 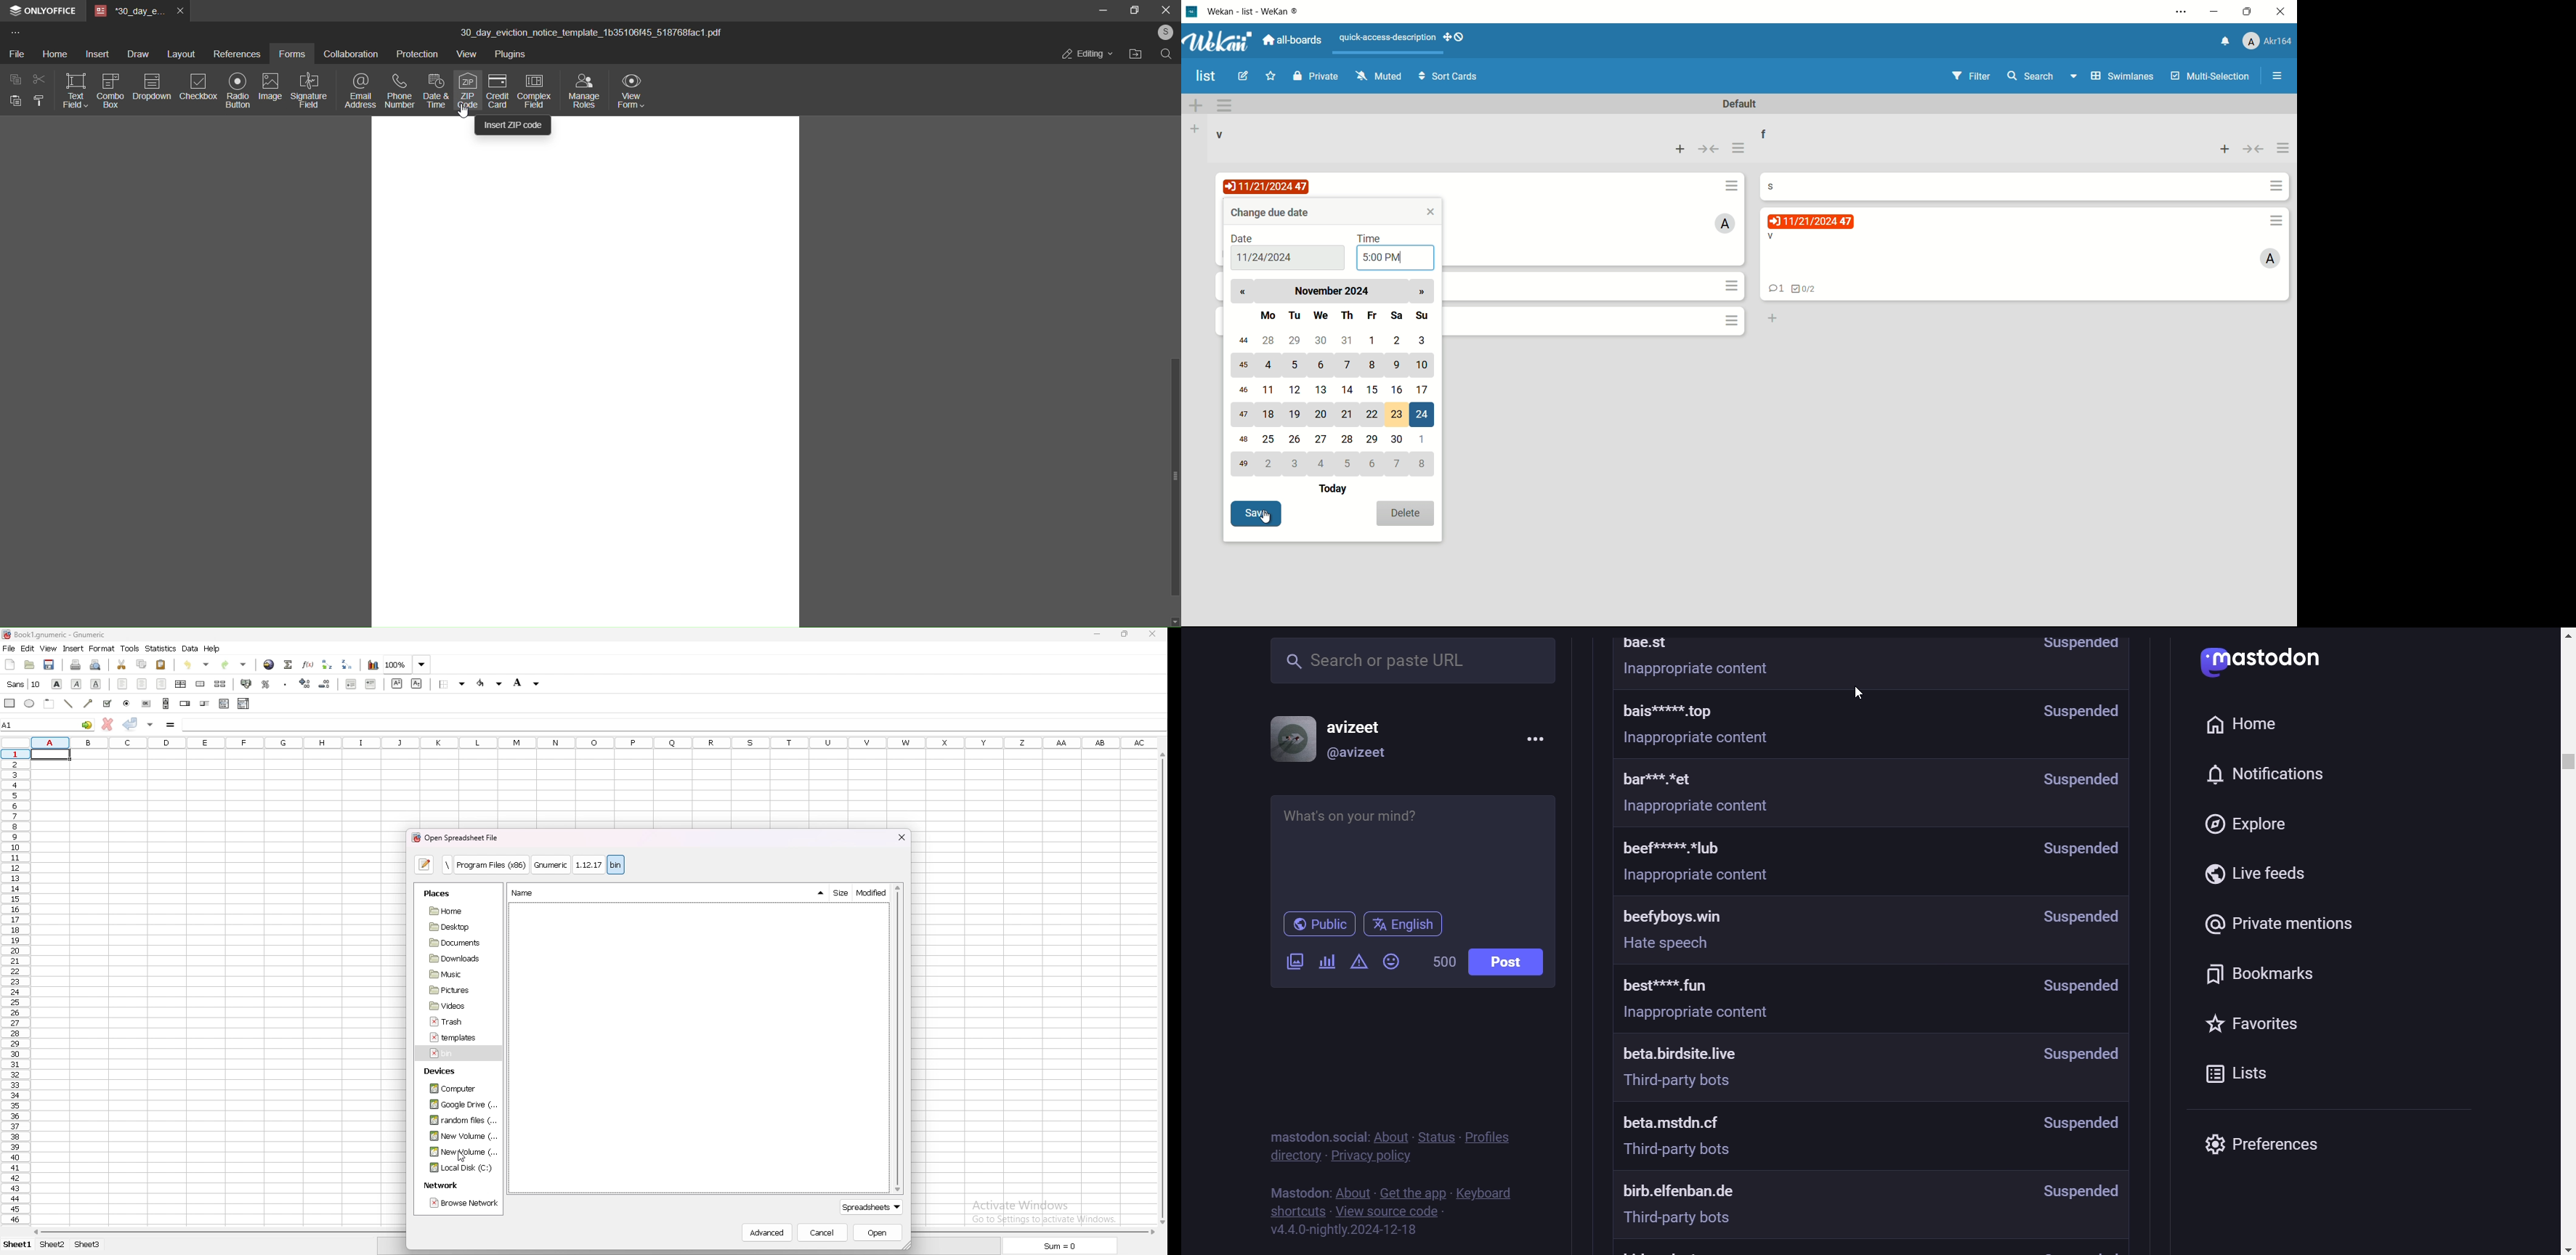 What do you see at coordinates (10, 704) in the screenshot?
I see `rectangle` at bounding box center [10, 704].